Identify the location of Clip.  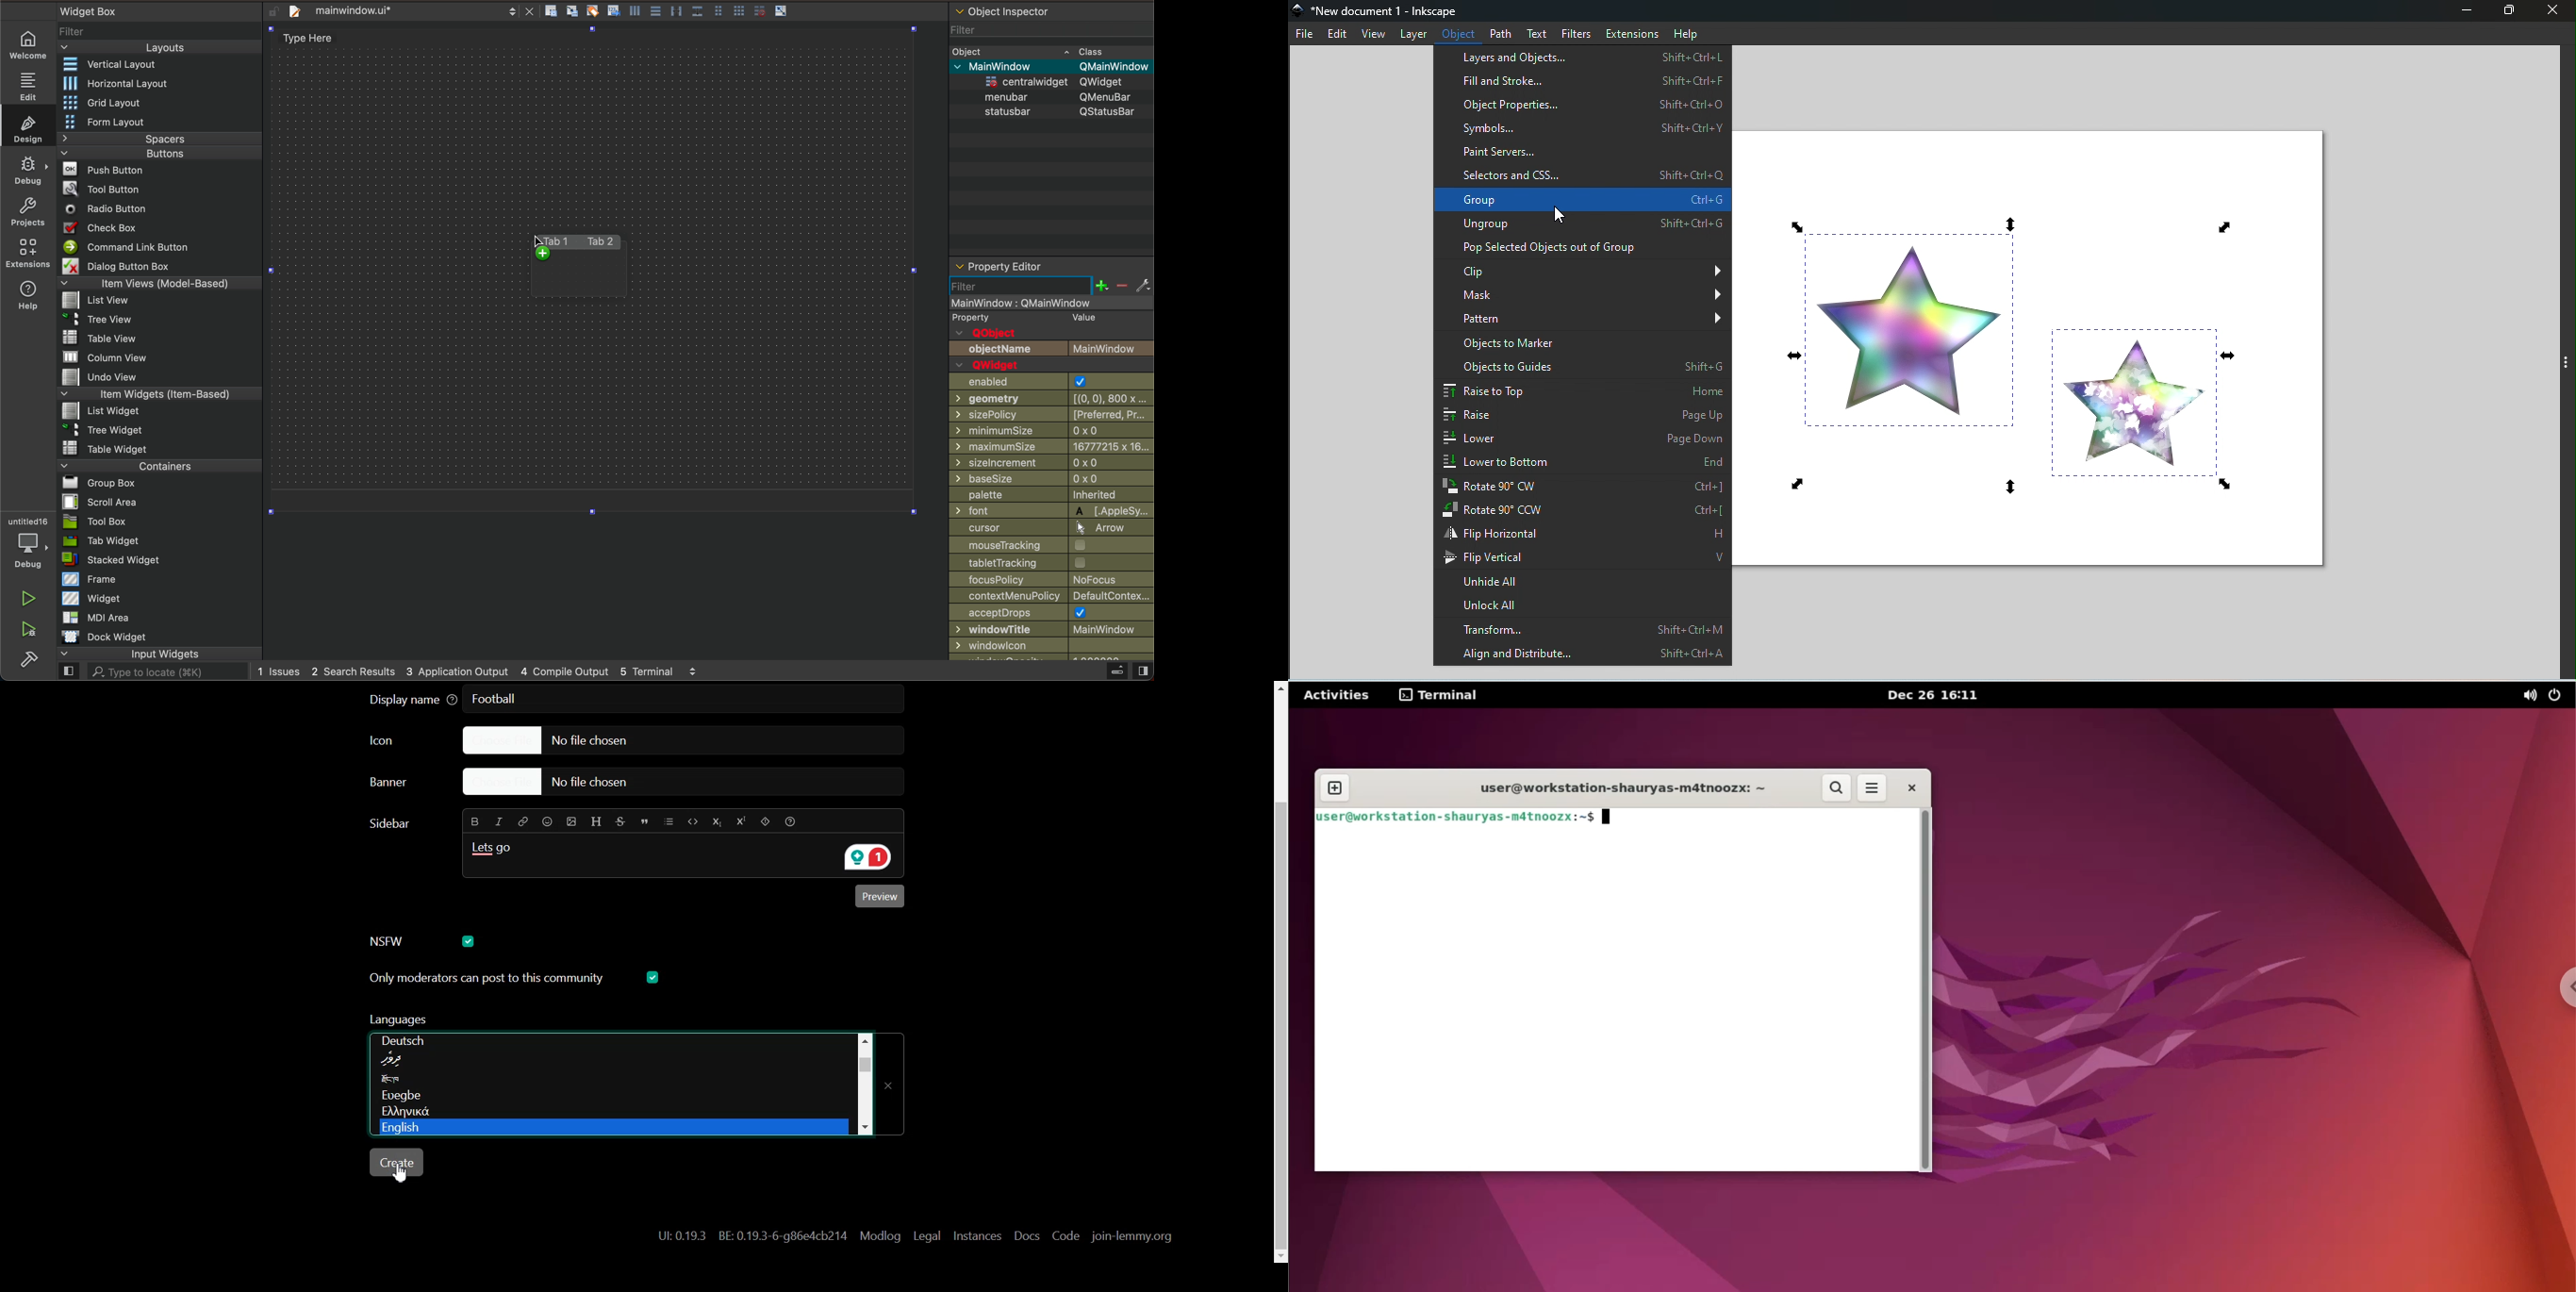
(1584, 272).